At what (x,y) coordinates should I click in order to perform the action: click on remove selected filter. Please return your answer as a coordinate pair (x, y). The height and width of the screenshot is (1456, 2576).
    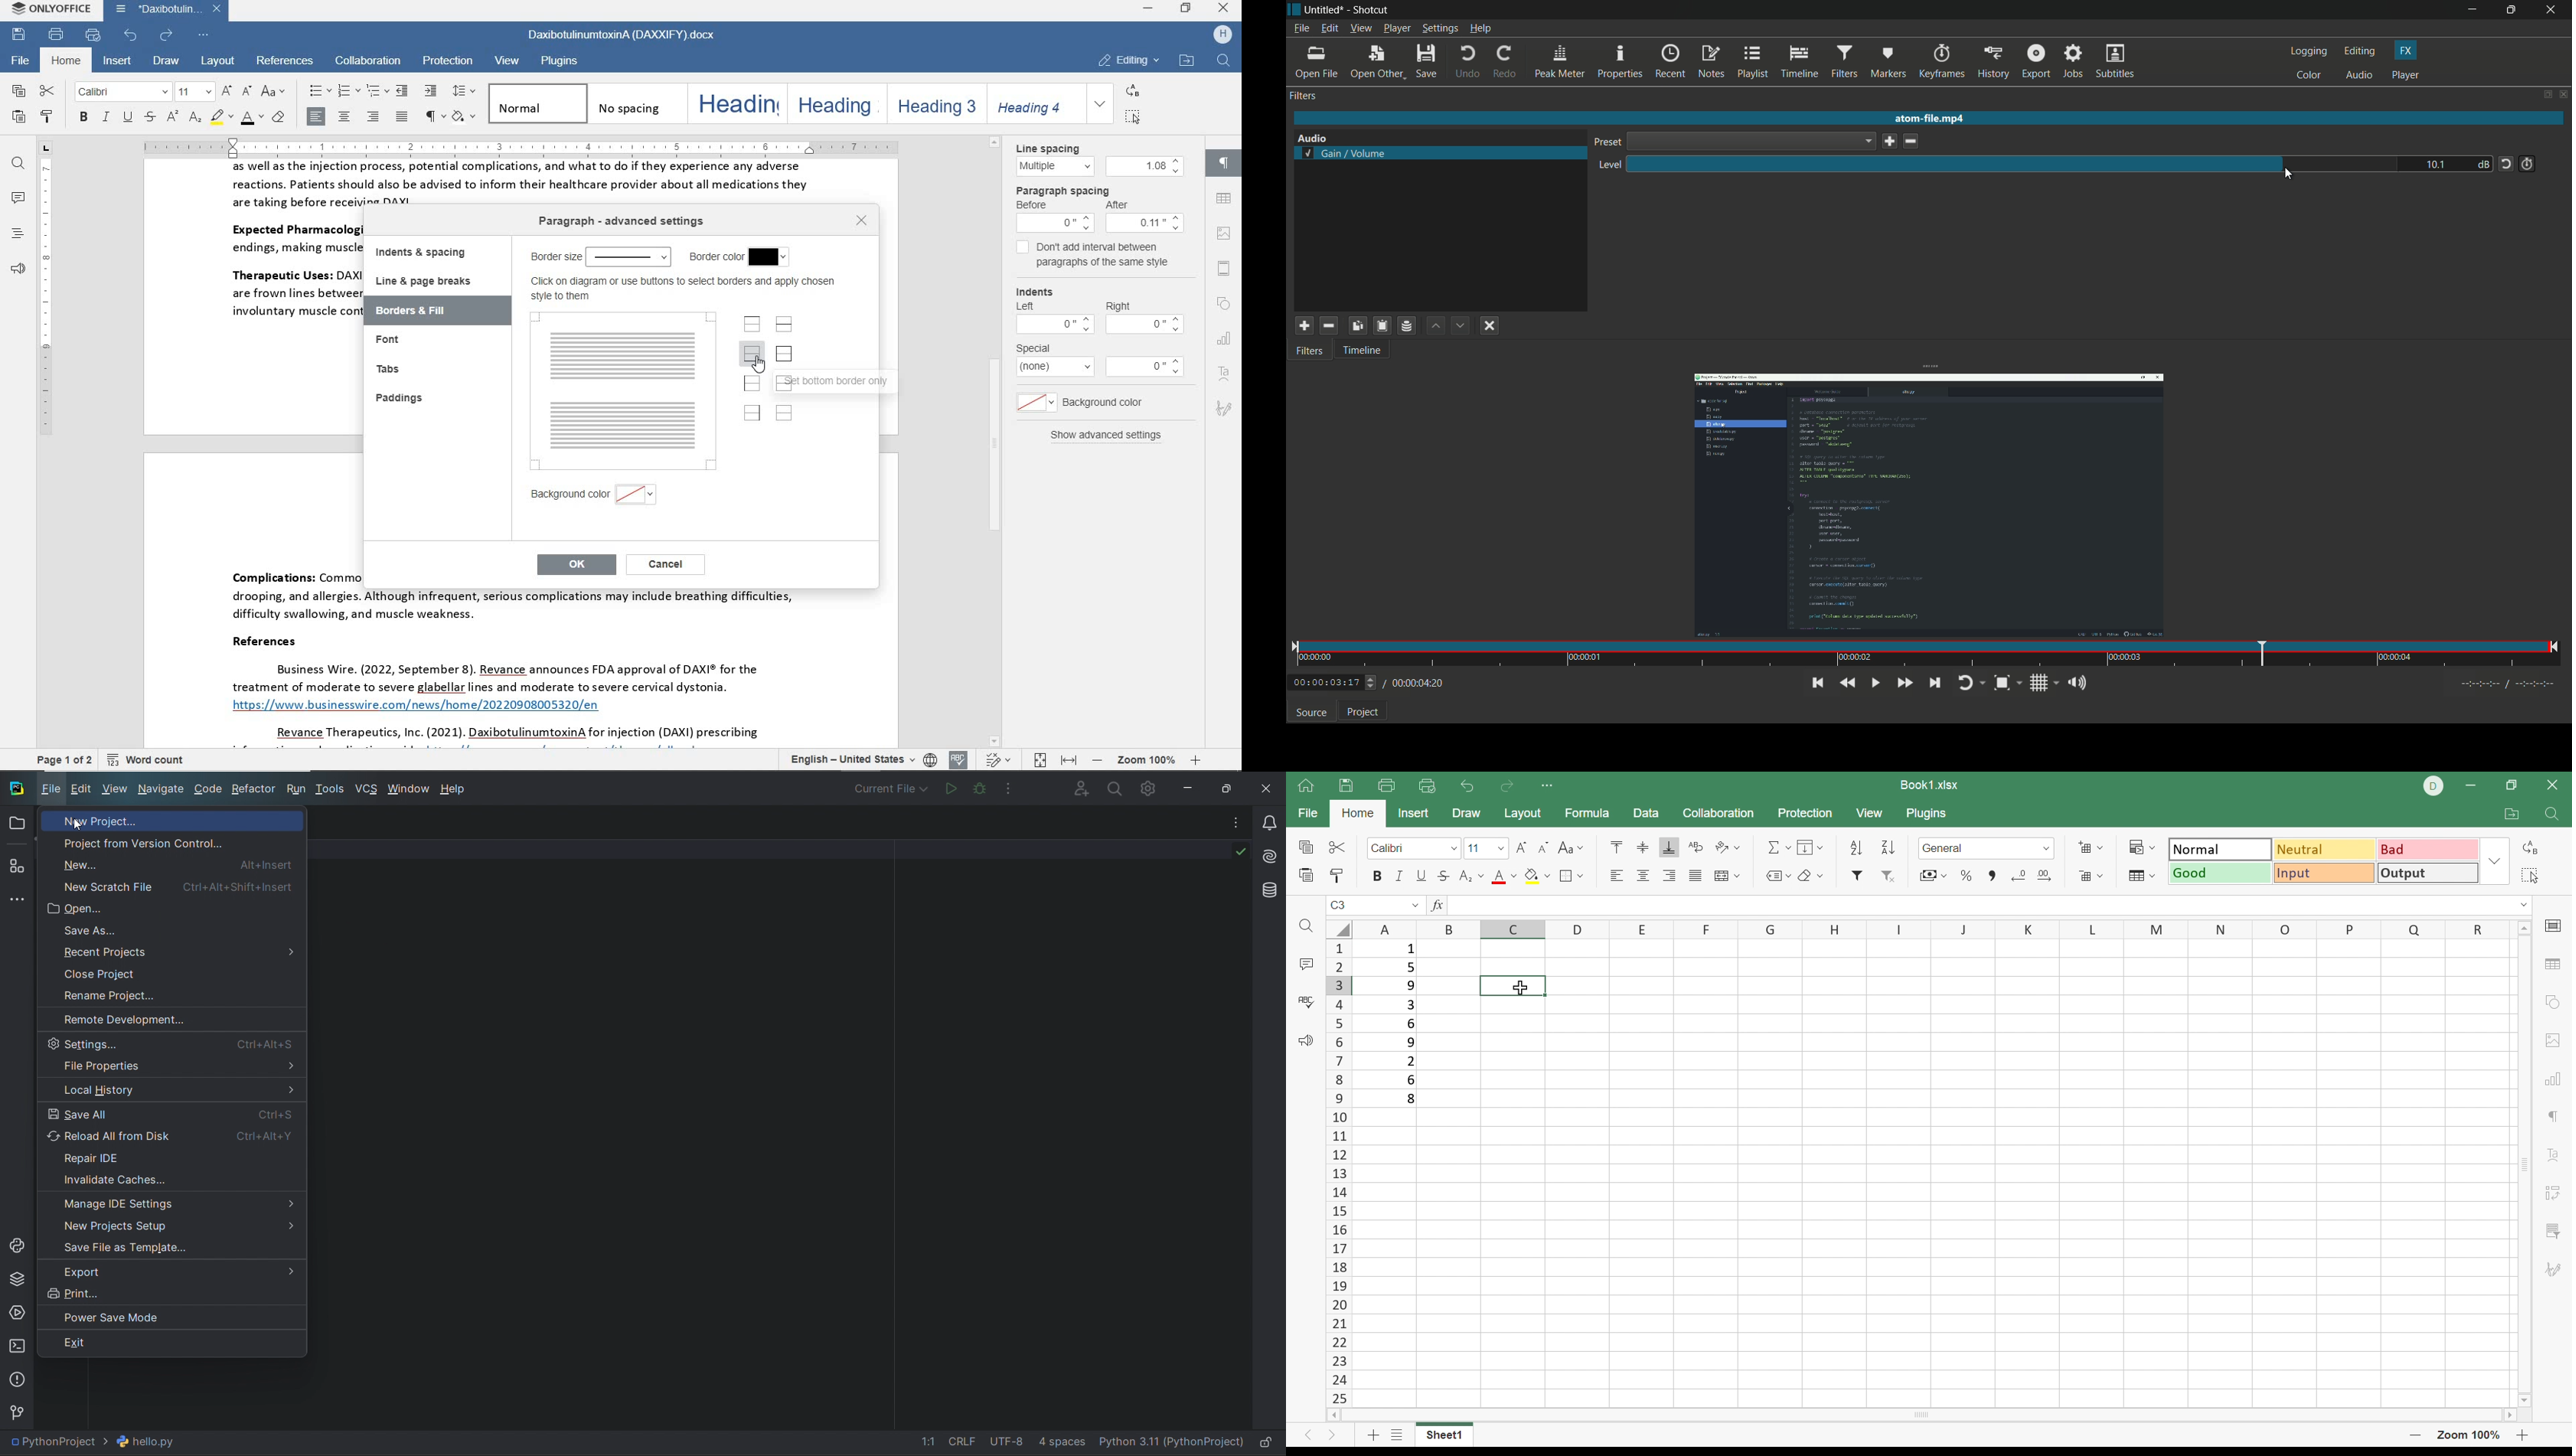
    Looking at the image, I should click on (1329, 326).